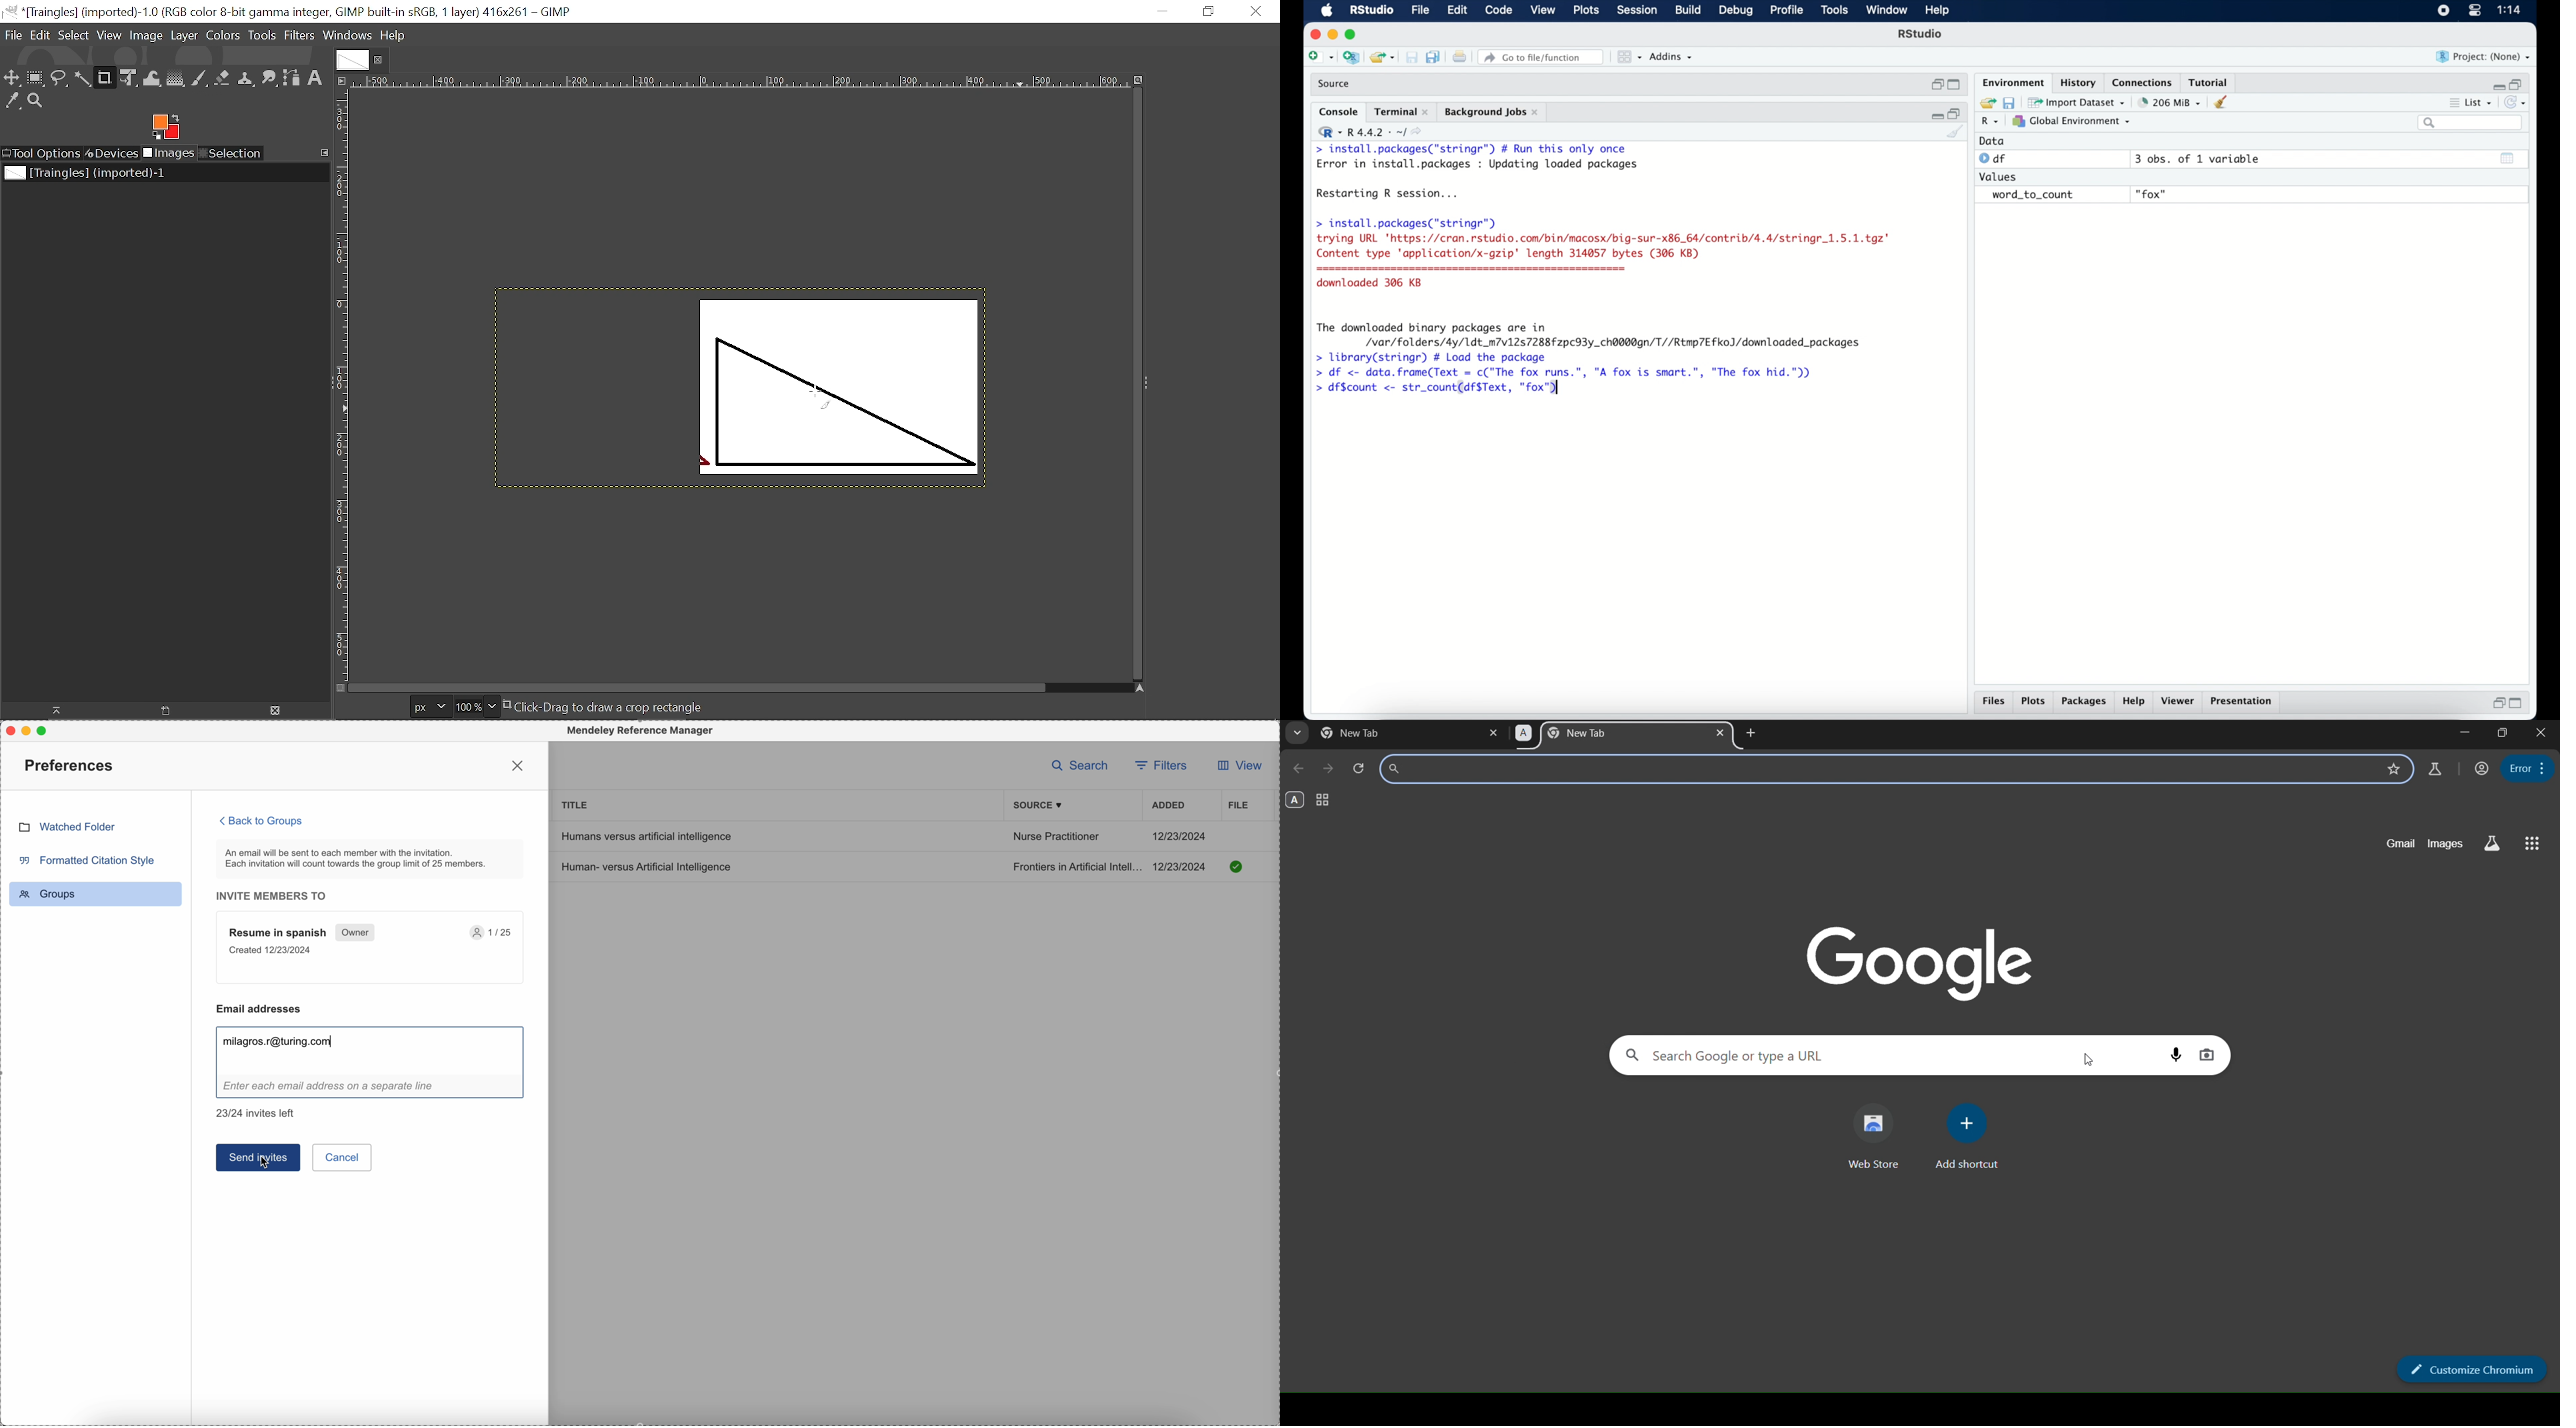 This screenshot has height=1428, width=2576. Describe the element at coordinates (1996, 701) in the screenshot. I see `files` at that location.